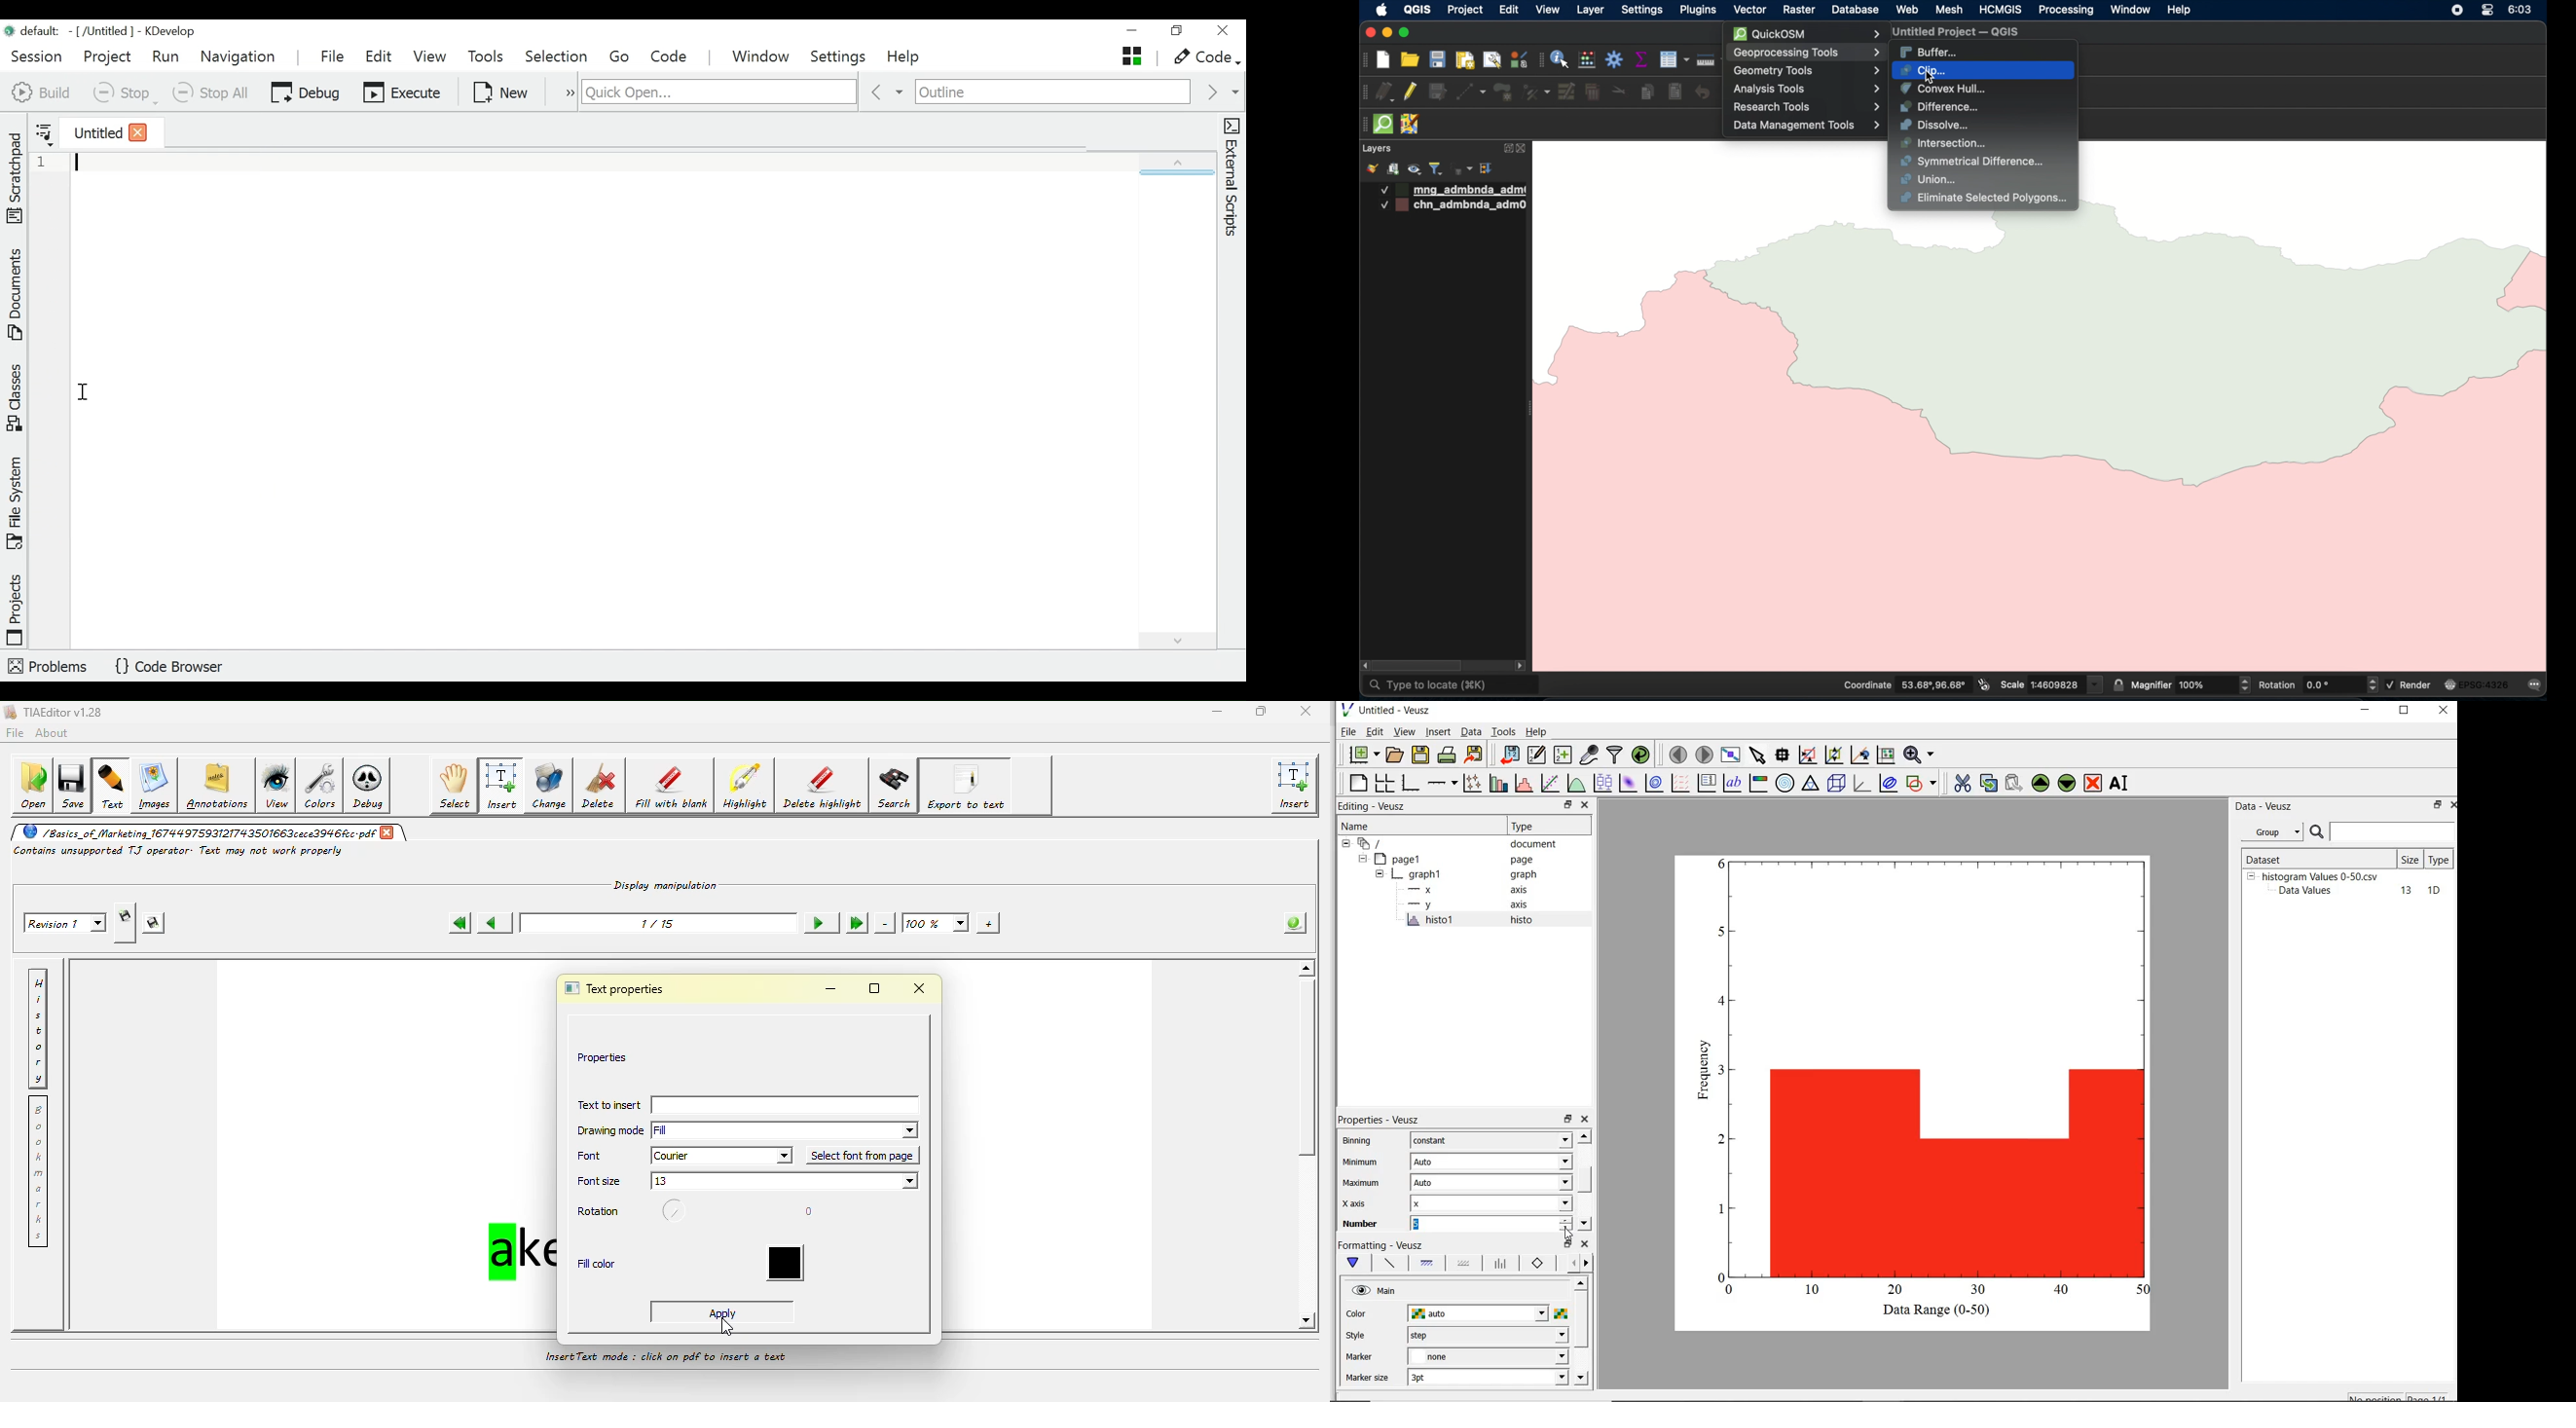 The height and width of the screenshot is (1428, 2576). I want to click on hide, so click(1346, 844).